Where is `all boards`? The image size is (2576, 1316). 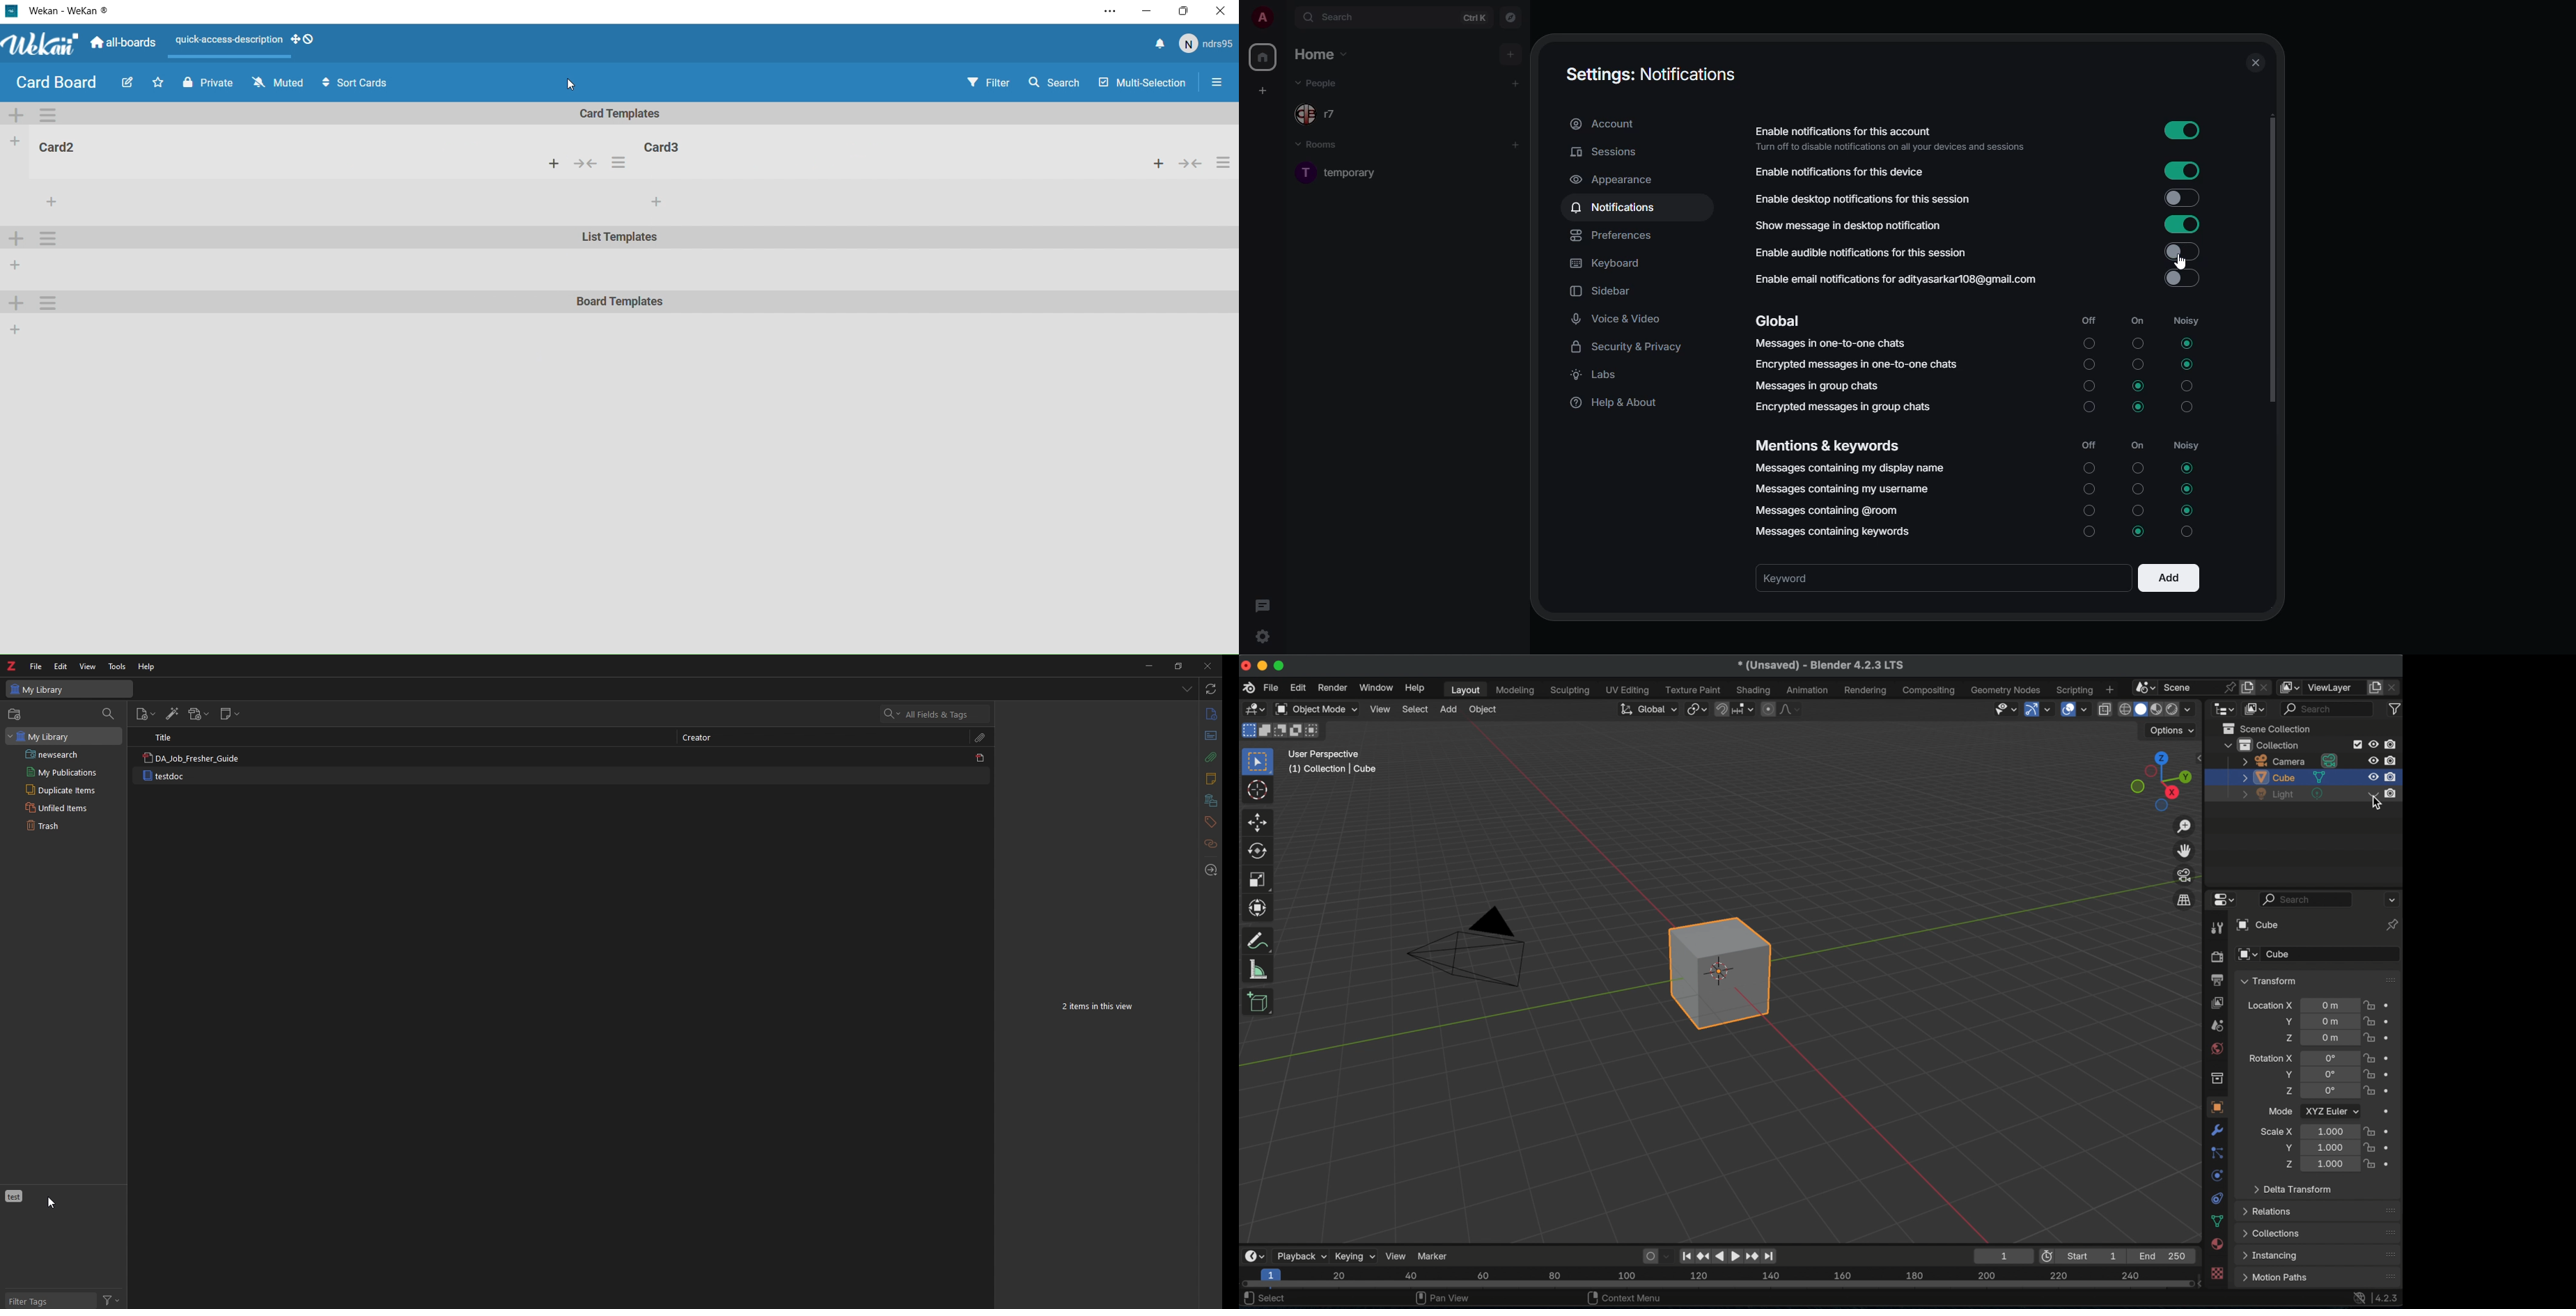
all boards is located at coordinates (123, 46).